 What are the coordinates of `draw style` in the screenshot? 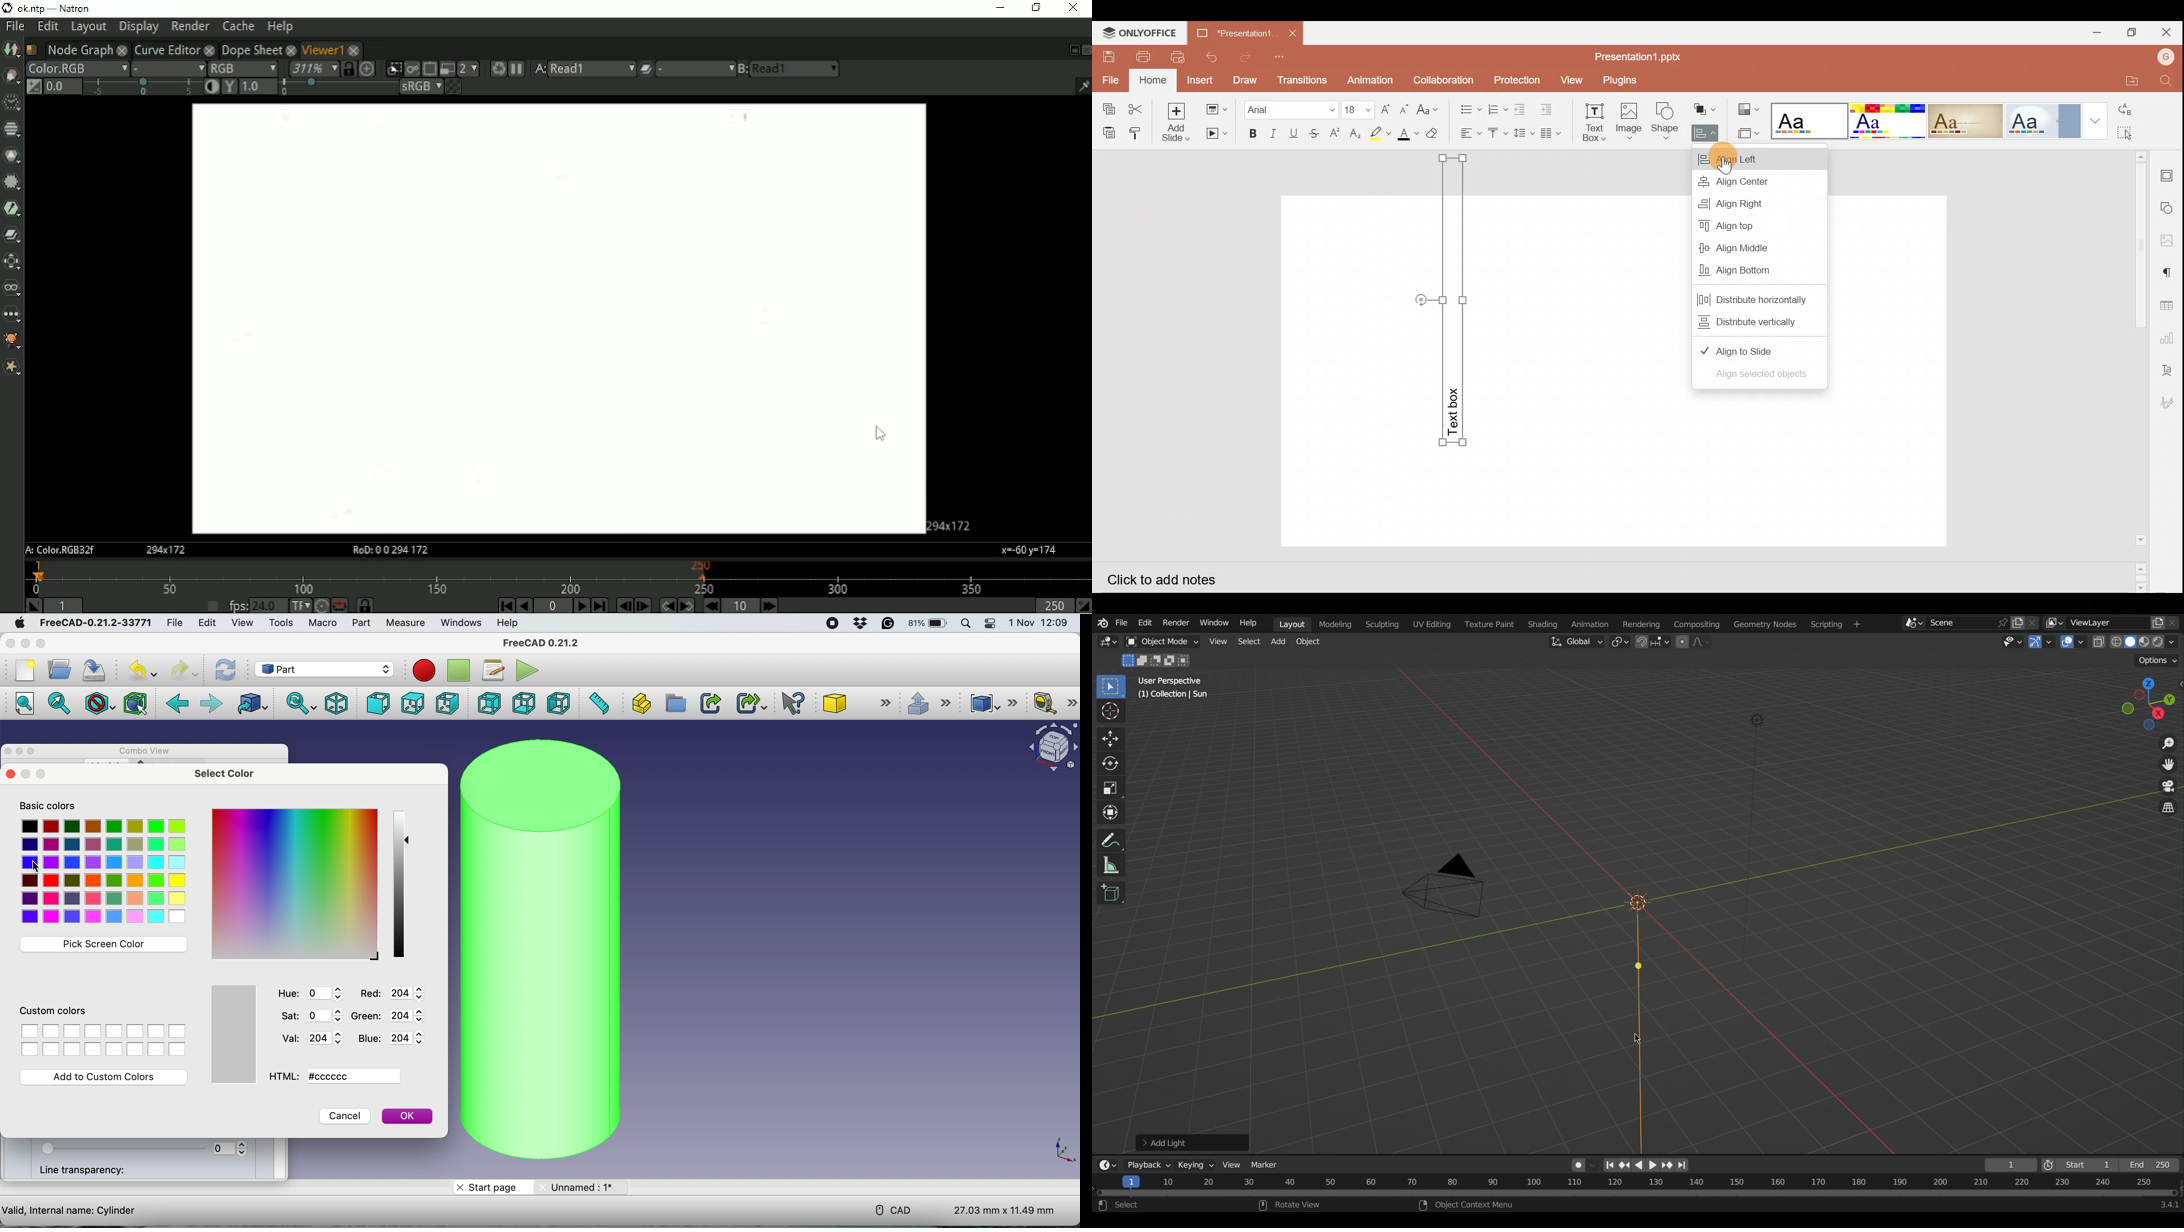 It's located at (99, 705).